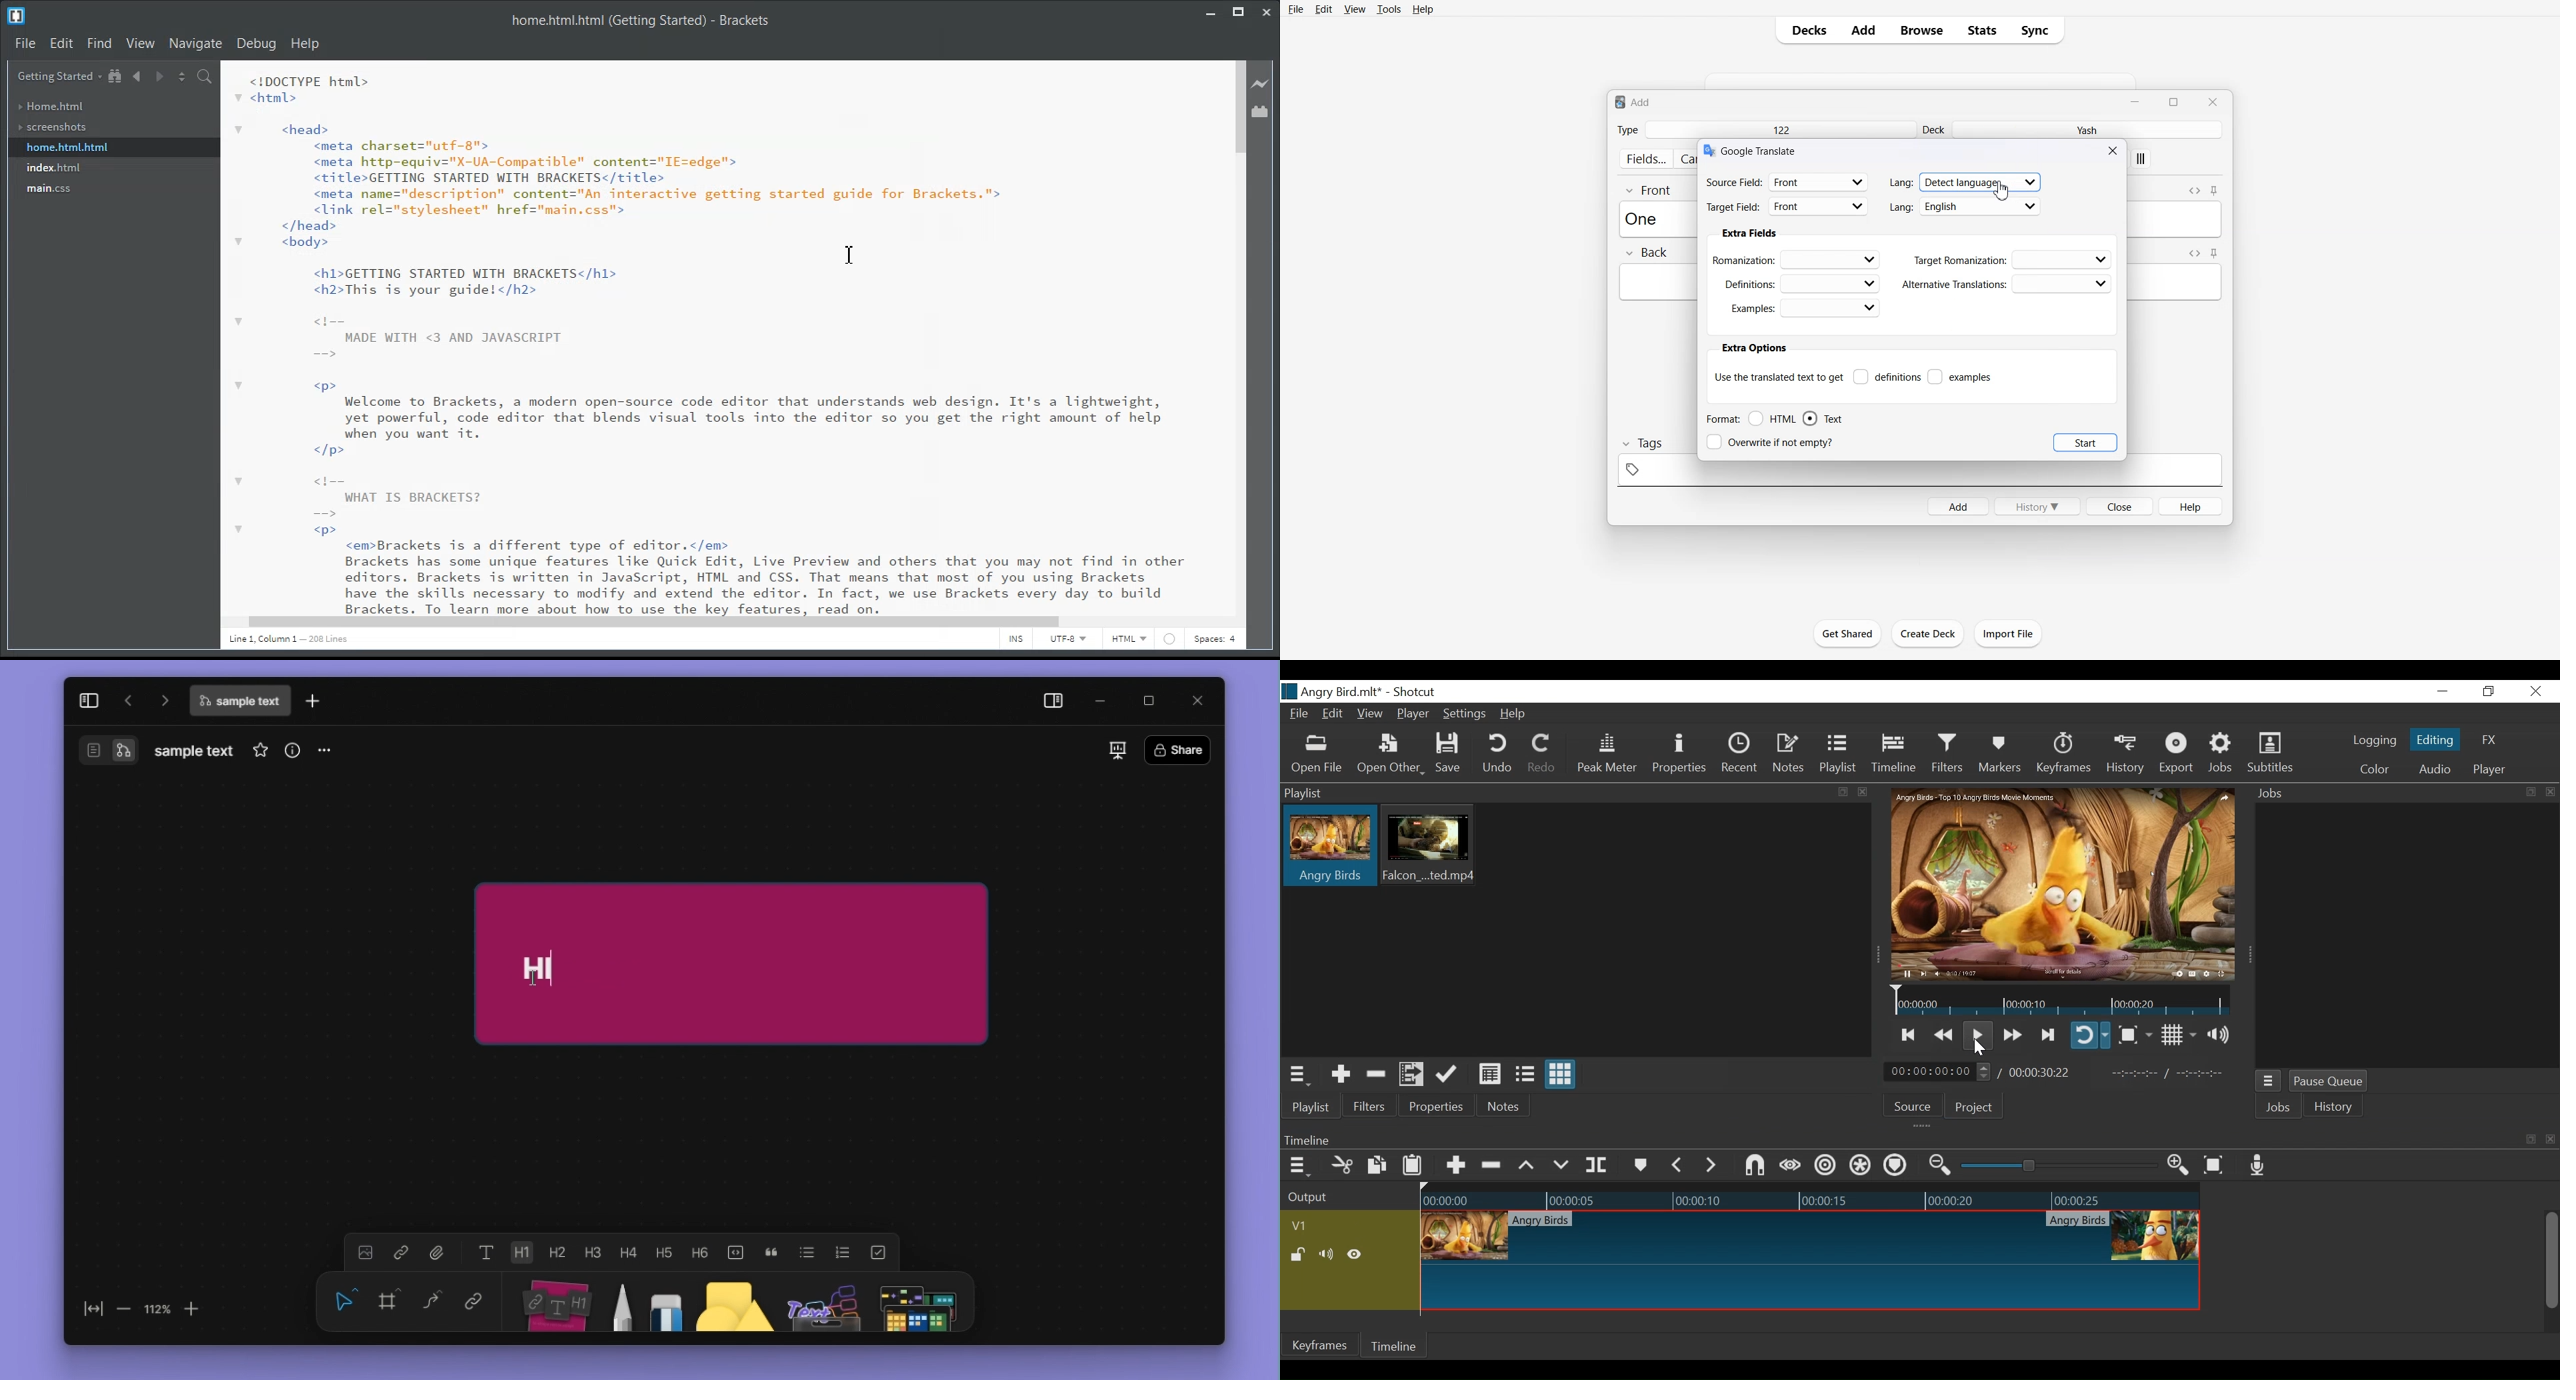  I want to click on Heading 2, so click(556, 1252).